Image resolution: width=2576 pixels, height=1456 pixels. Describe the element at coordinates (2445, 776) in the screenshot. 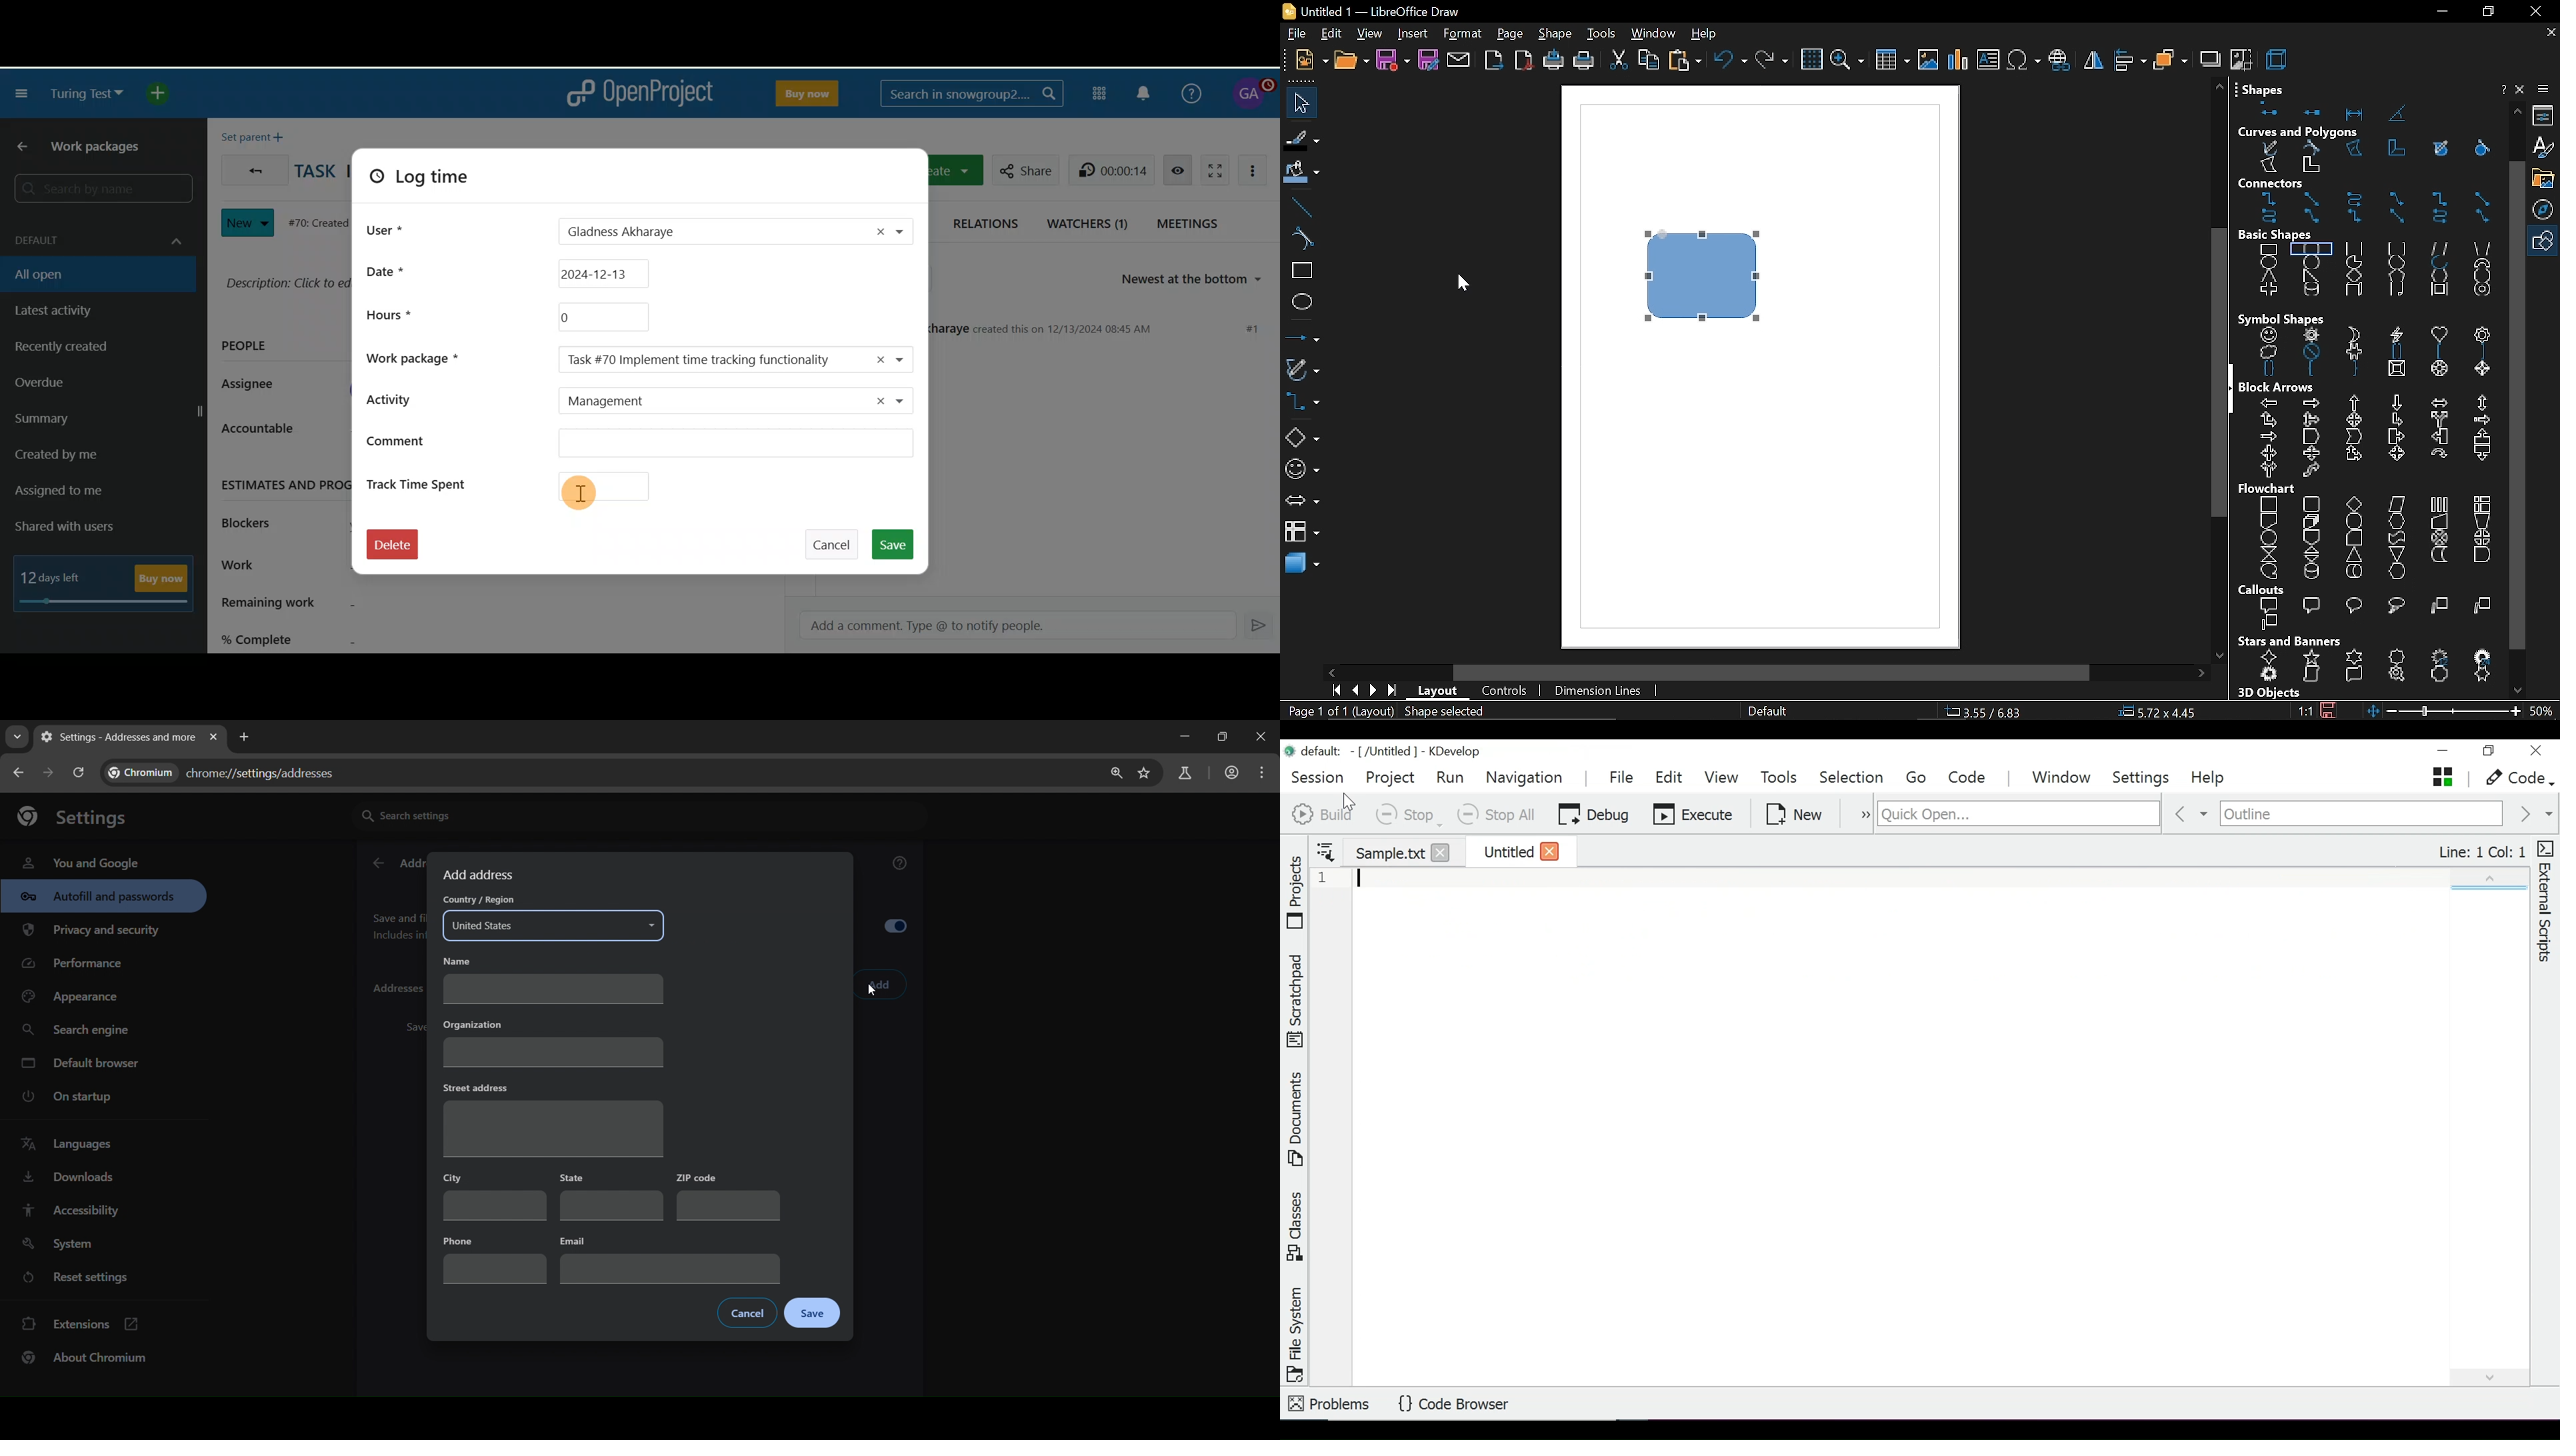

I see `Show Open Tabs` at that location.